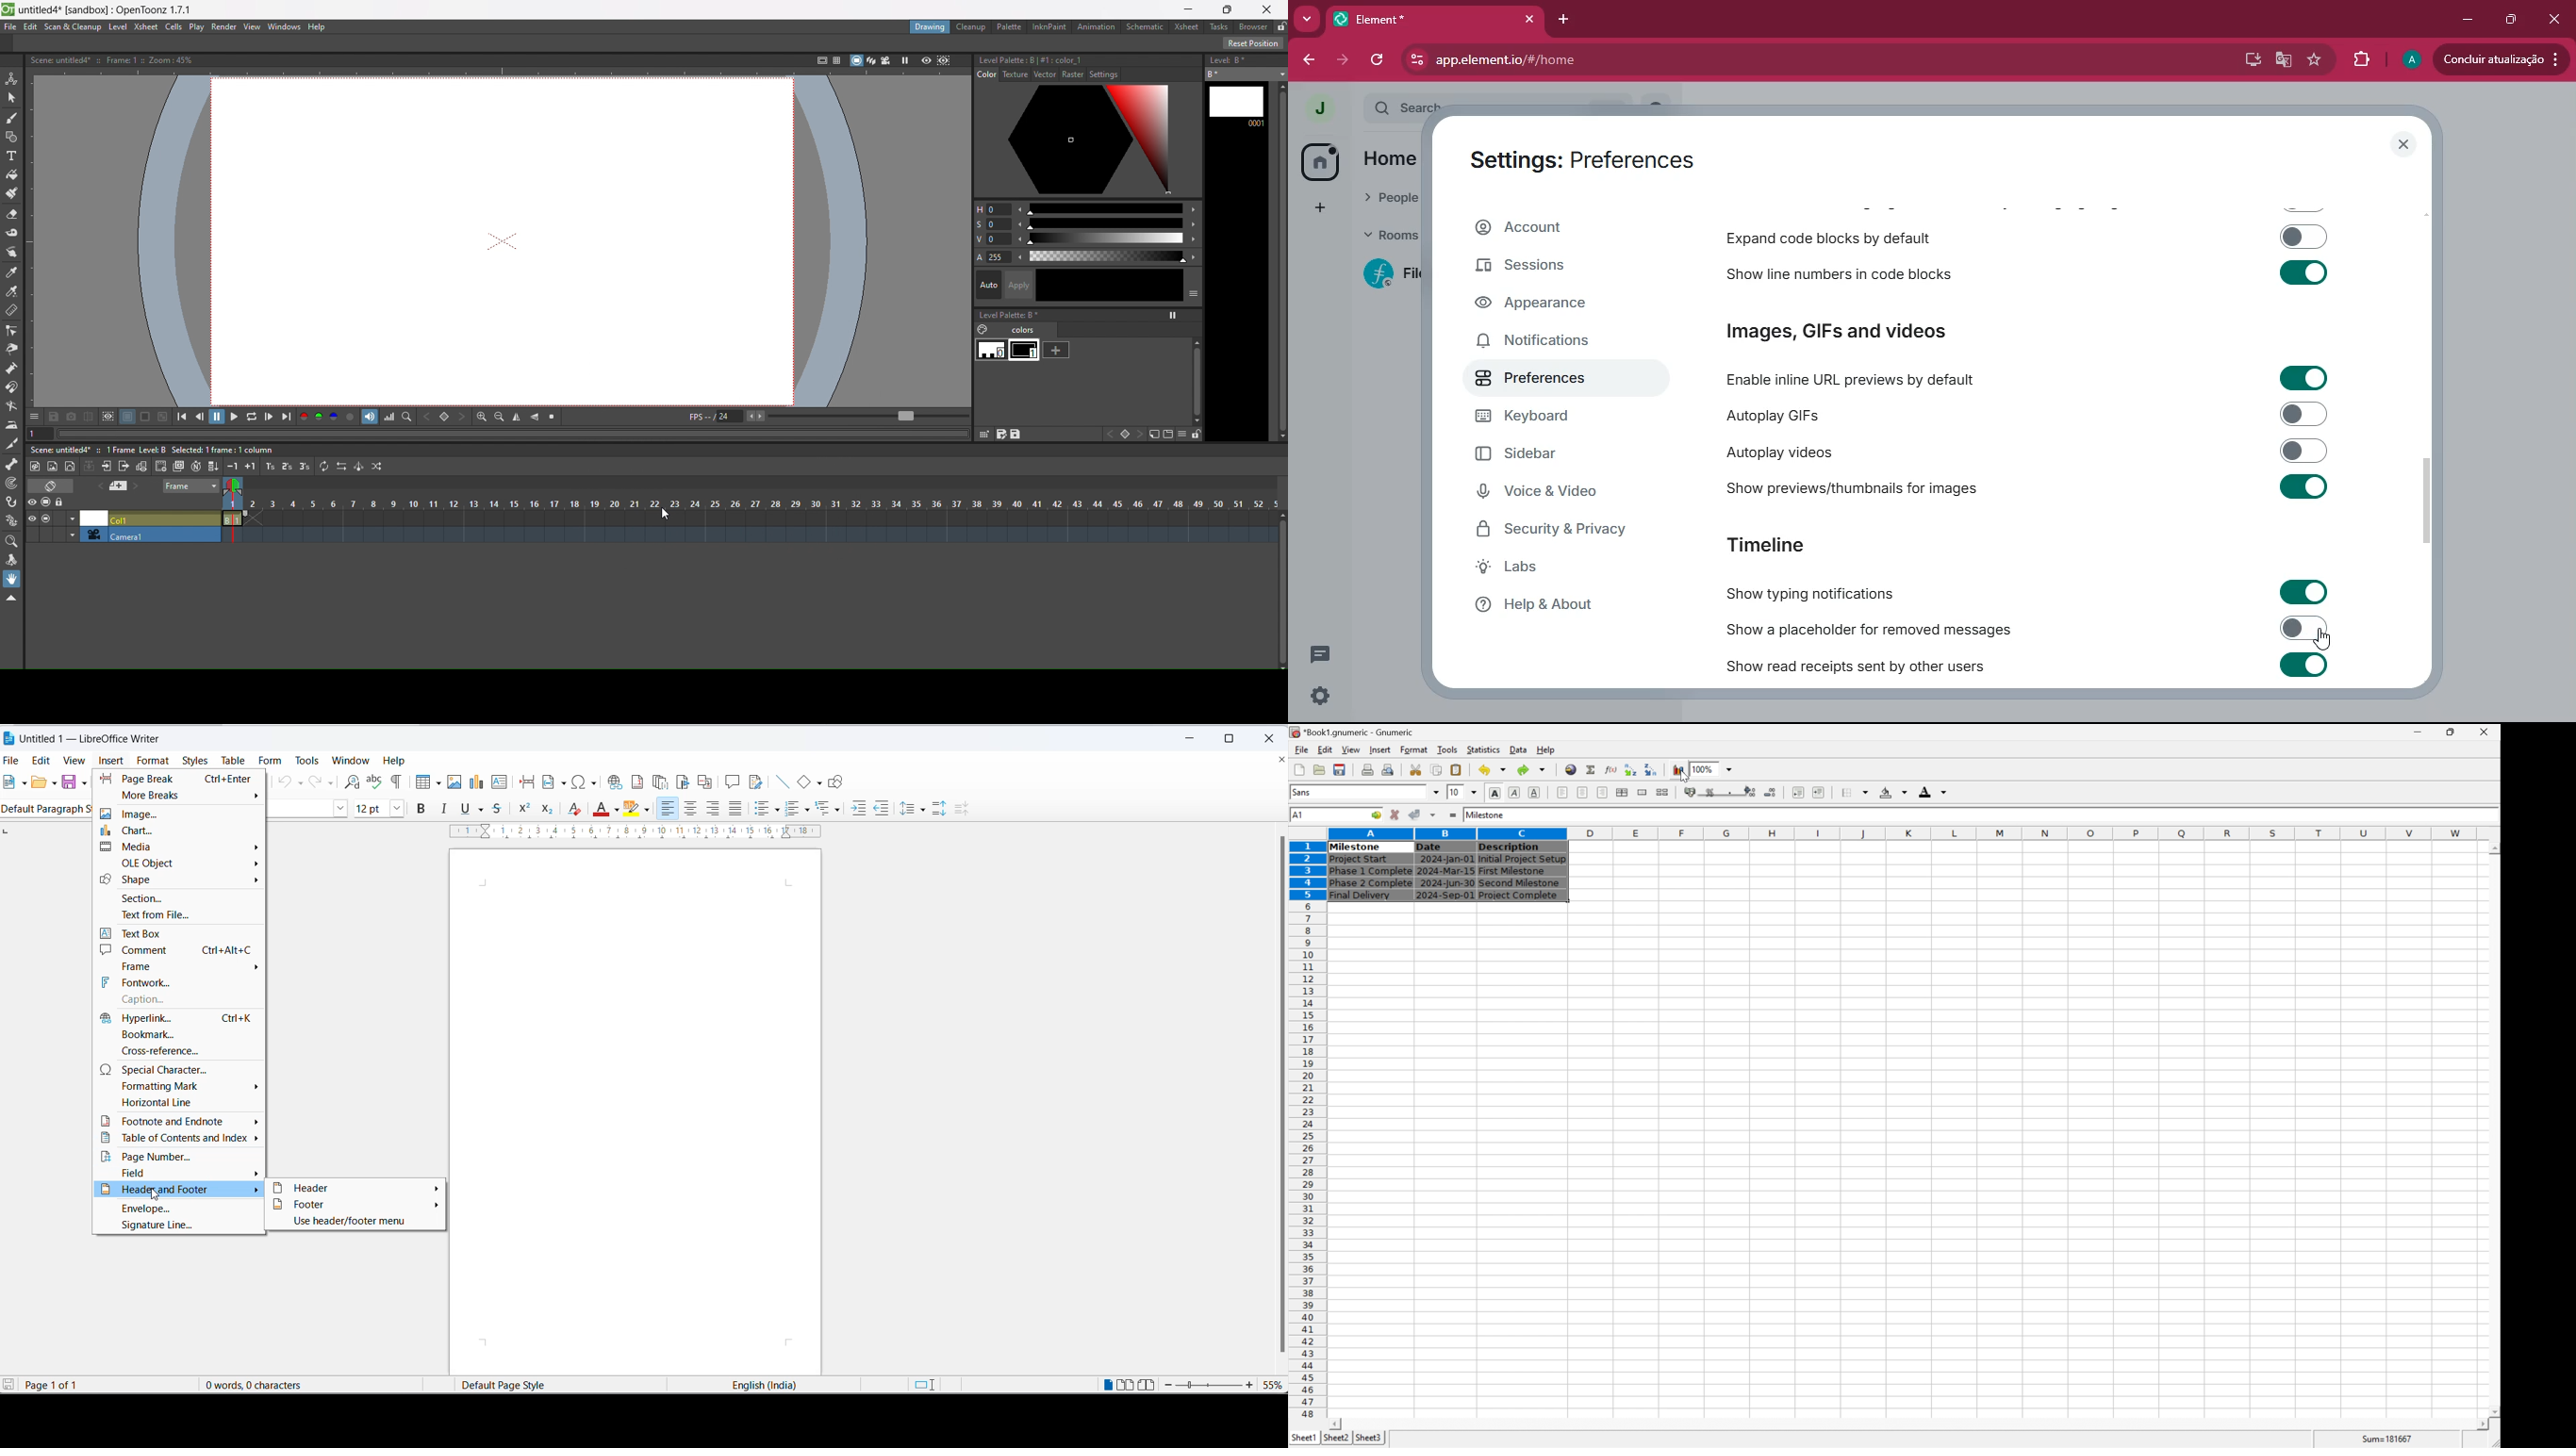 The height and width of the screenshot is (1456, 2576). Describe the element at coordinates (1568, 568) in the screenshot. I see `labs` at that location.